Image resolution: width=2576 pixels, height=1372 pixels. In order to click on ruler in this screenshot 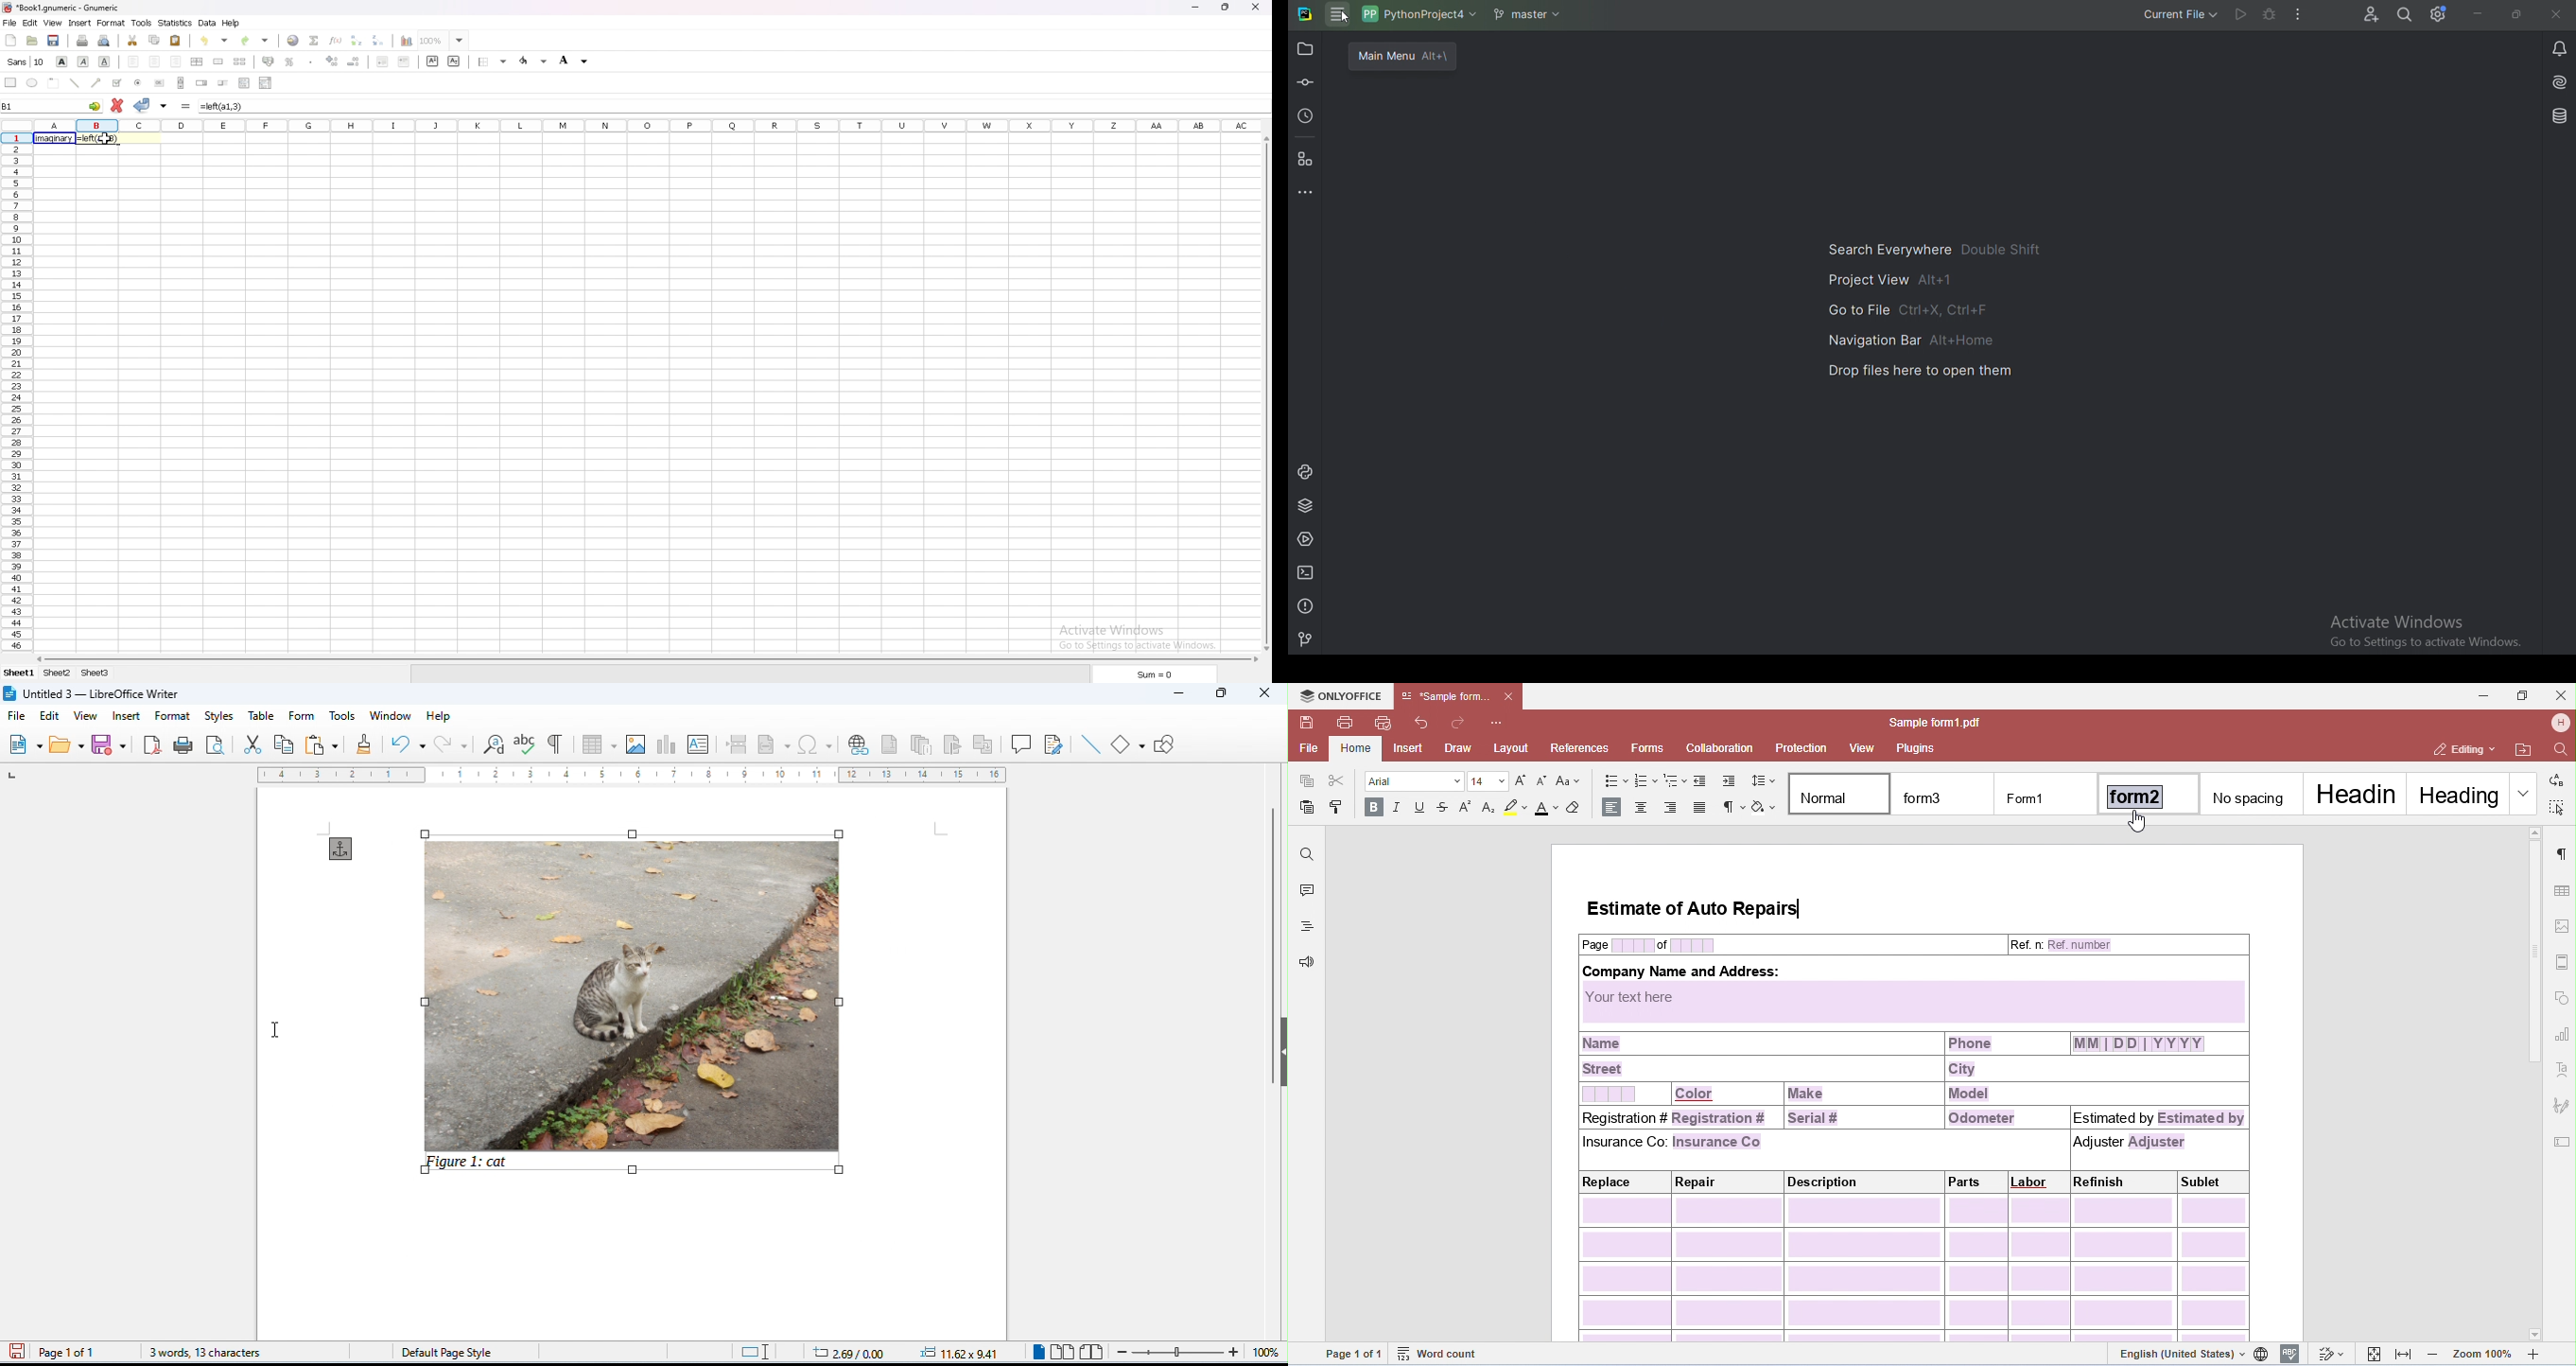, I will do `click(633, 776)`.